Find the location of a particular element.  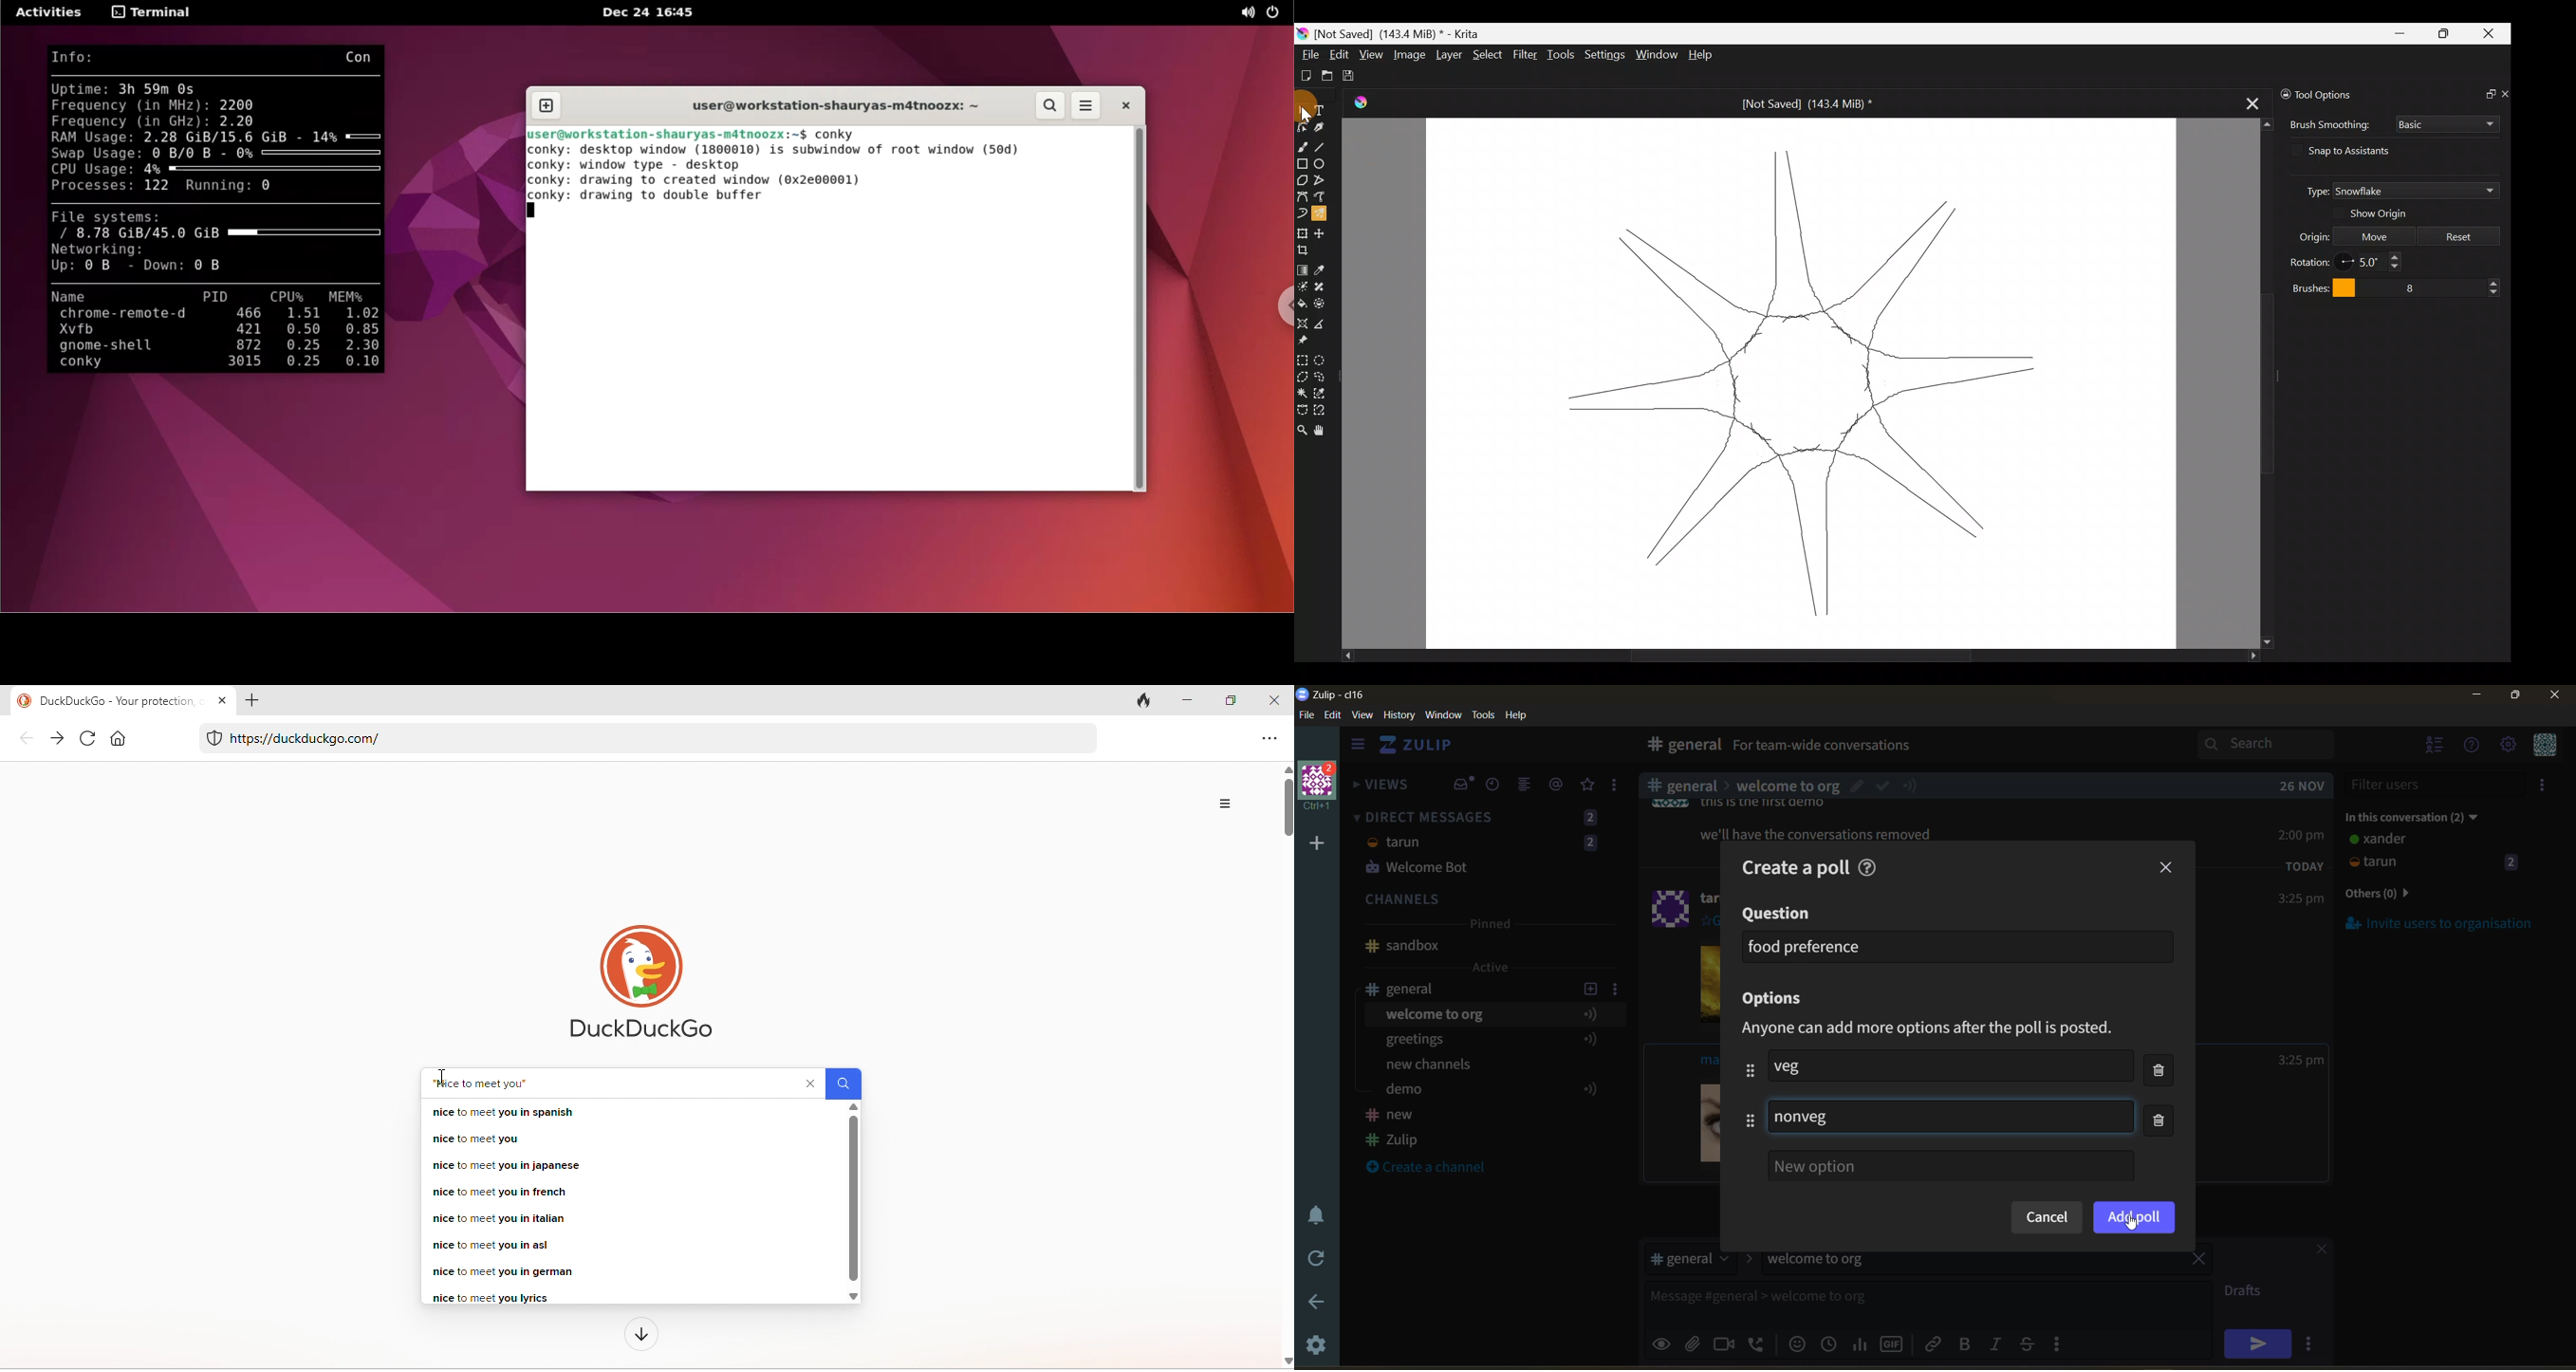

 is located at coordinates (1787, 783).